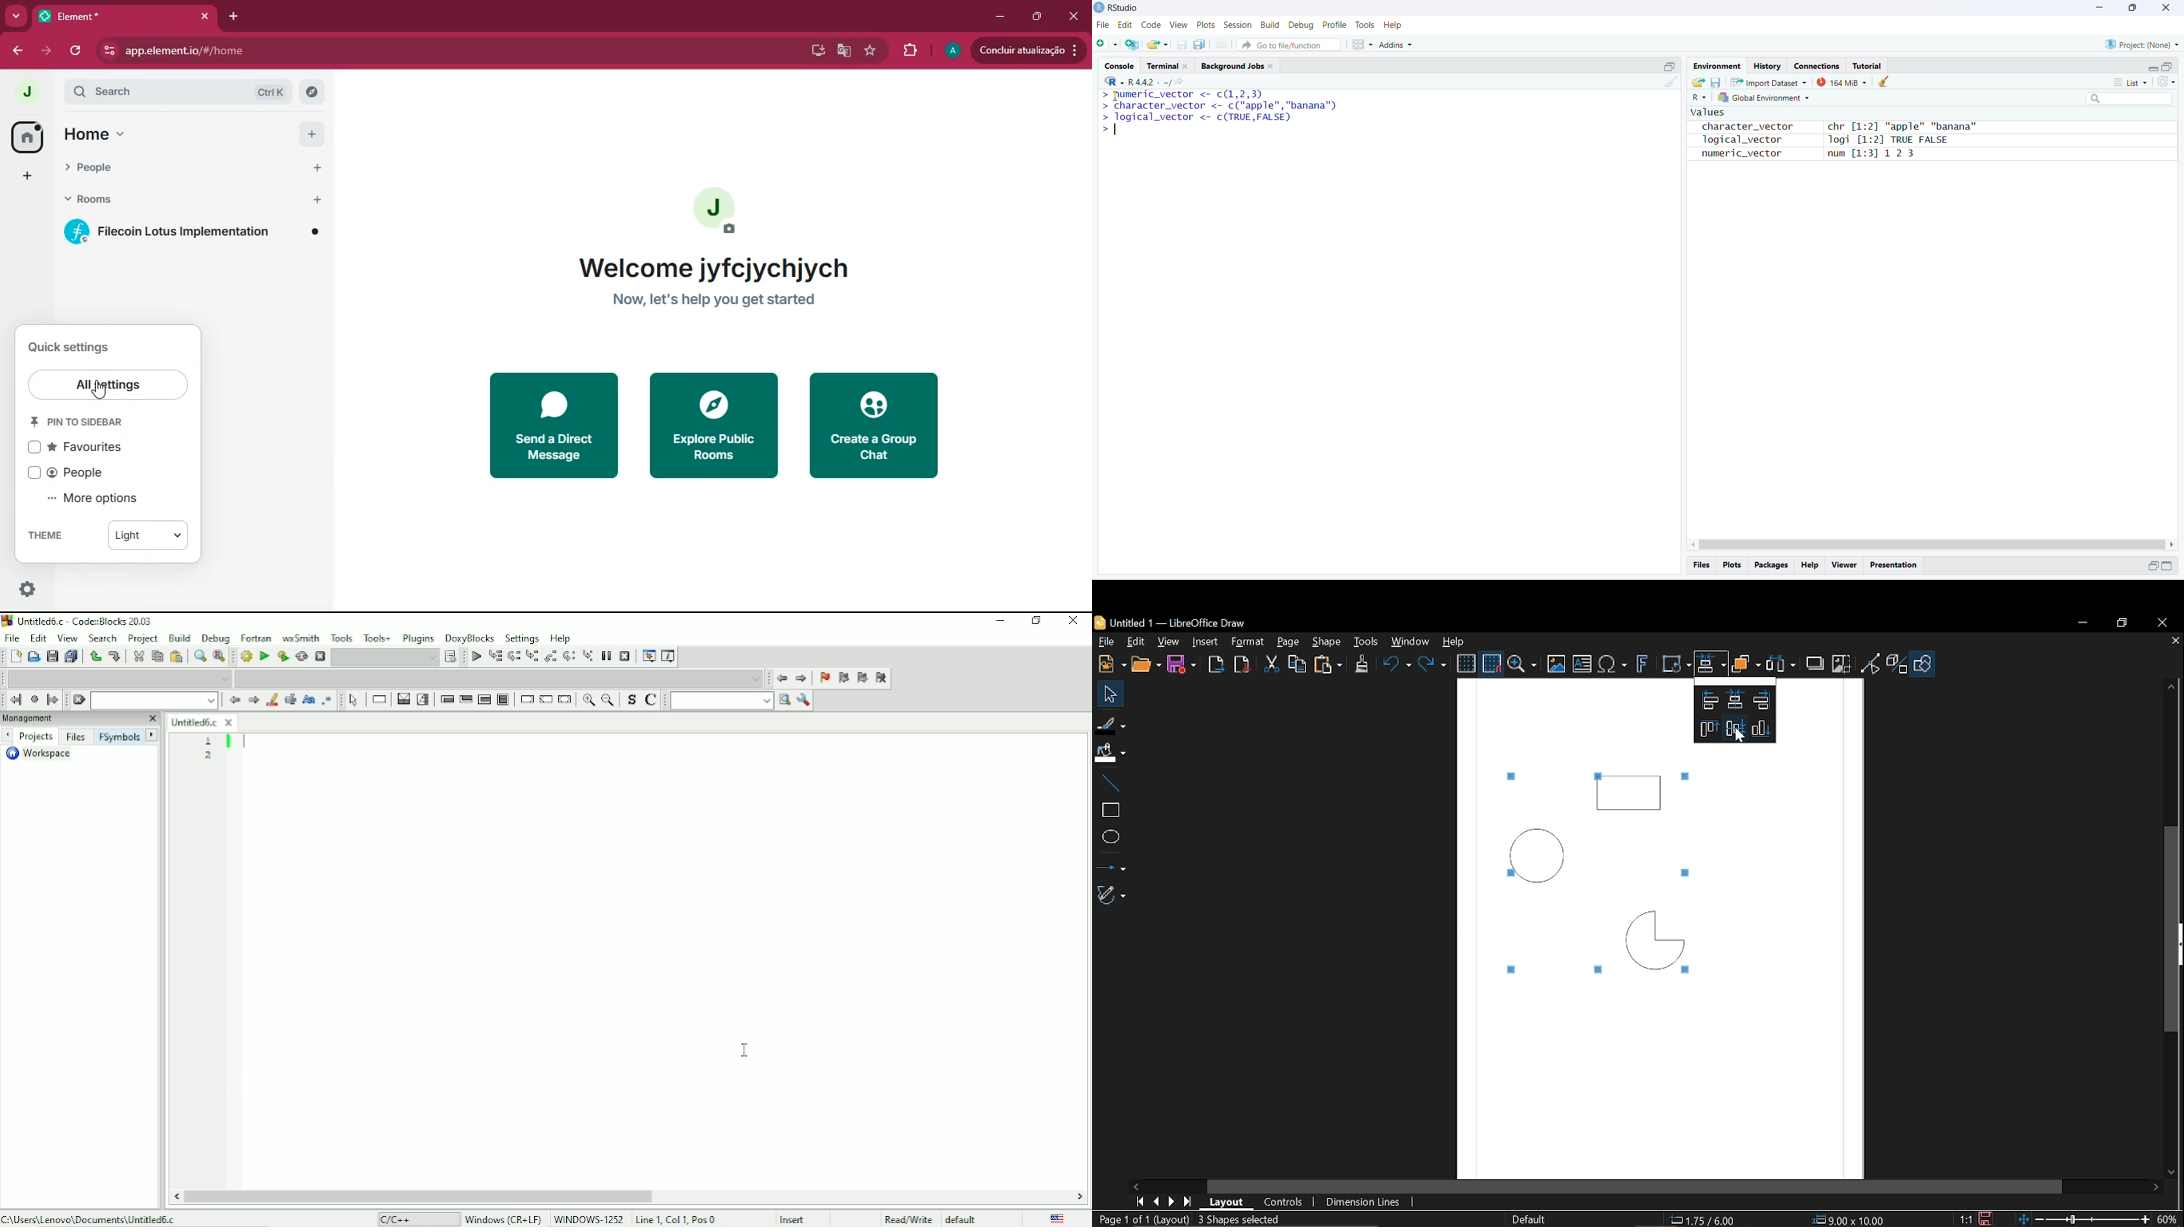 This screenshot has width=2184, height=1232. I want to click on pin, so click(89, 423).